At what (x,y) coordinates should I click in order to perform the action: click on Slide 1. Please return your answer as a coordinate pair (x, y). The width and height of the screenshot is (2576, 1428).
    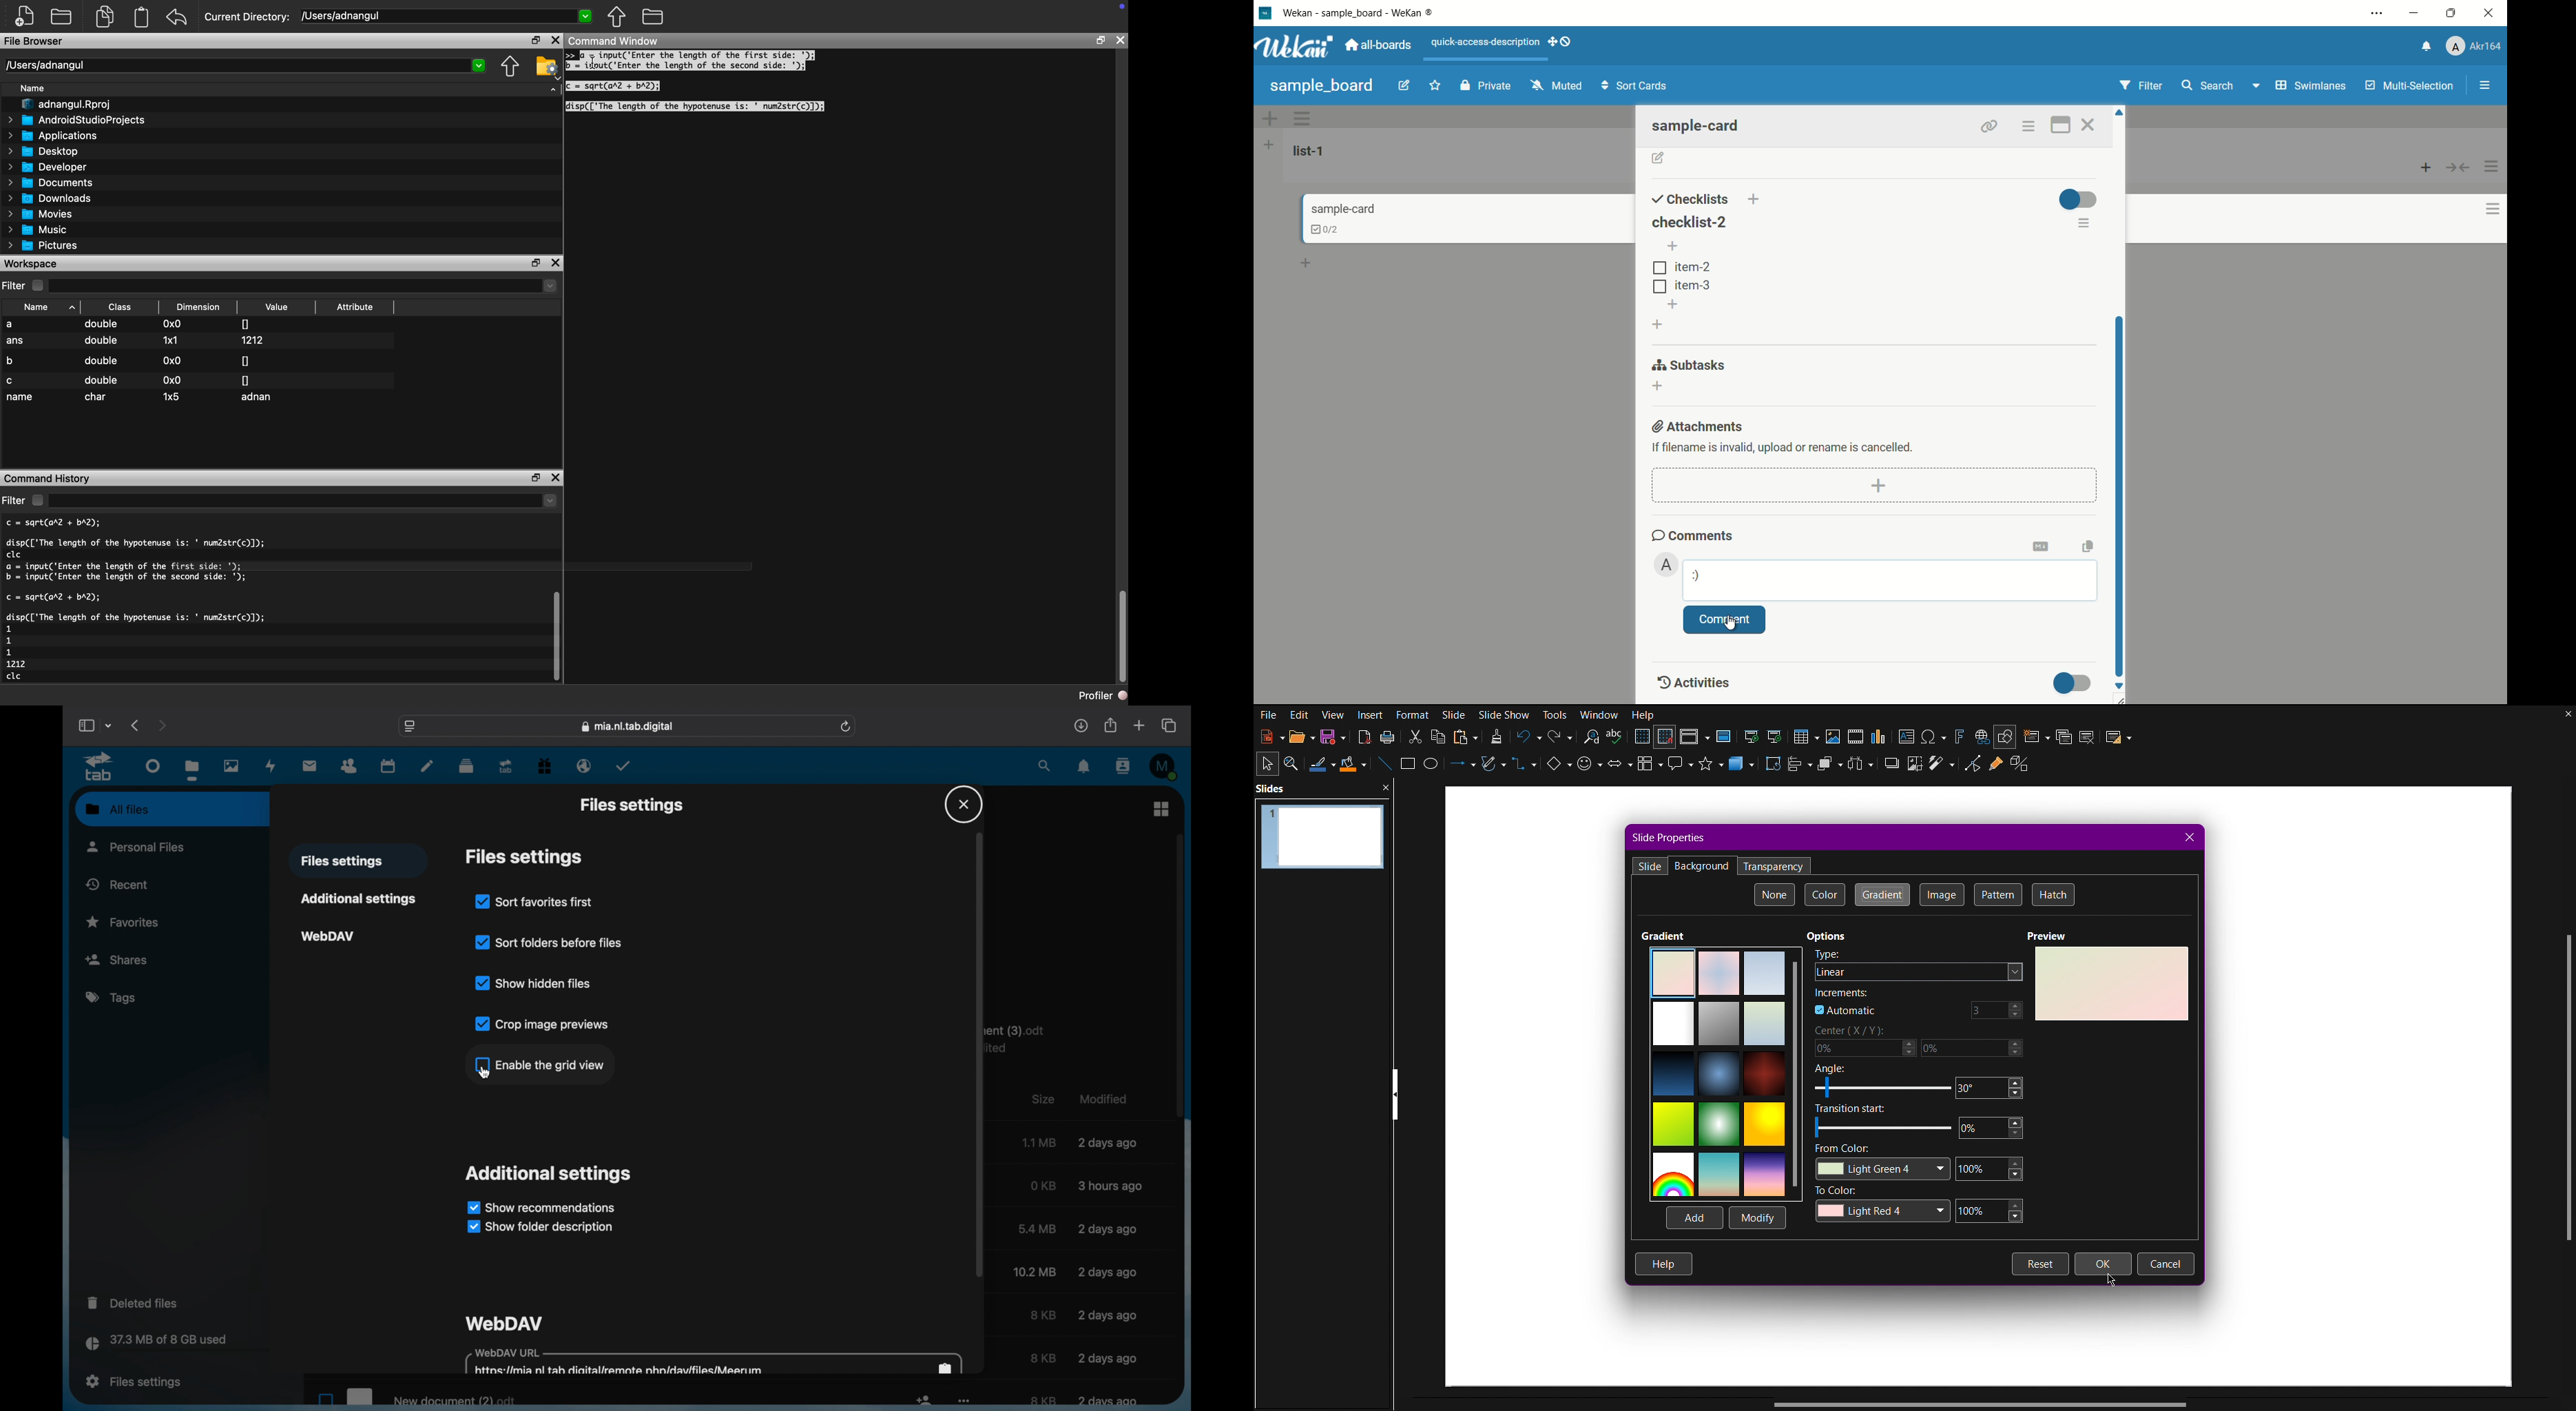
    Looking at the image, I should click on (1320, 834).